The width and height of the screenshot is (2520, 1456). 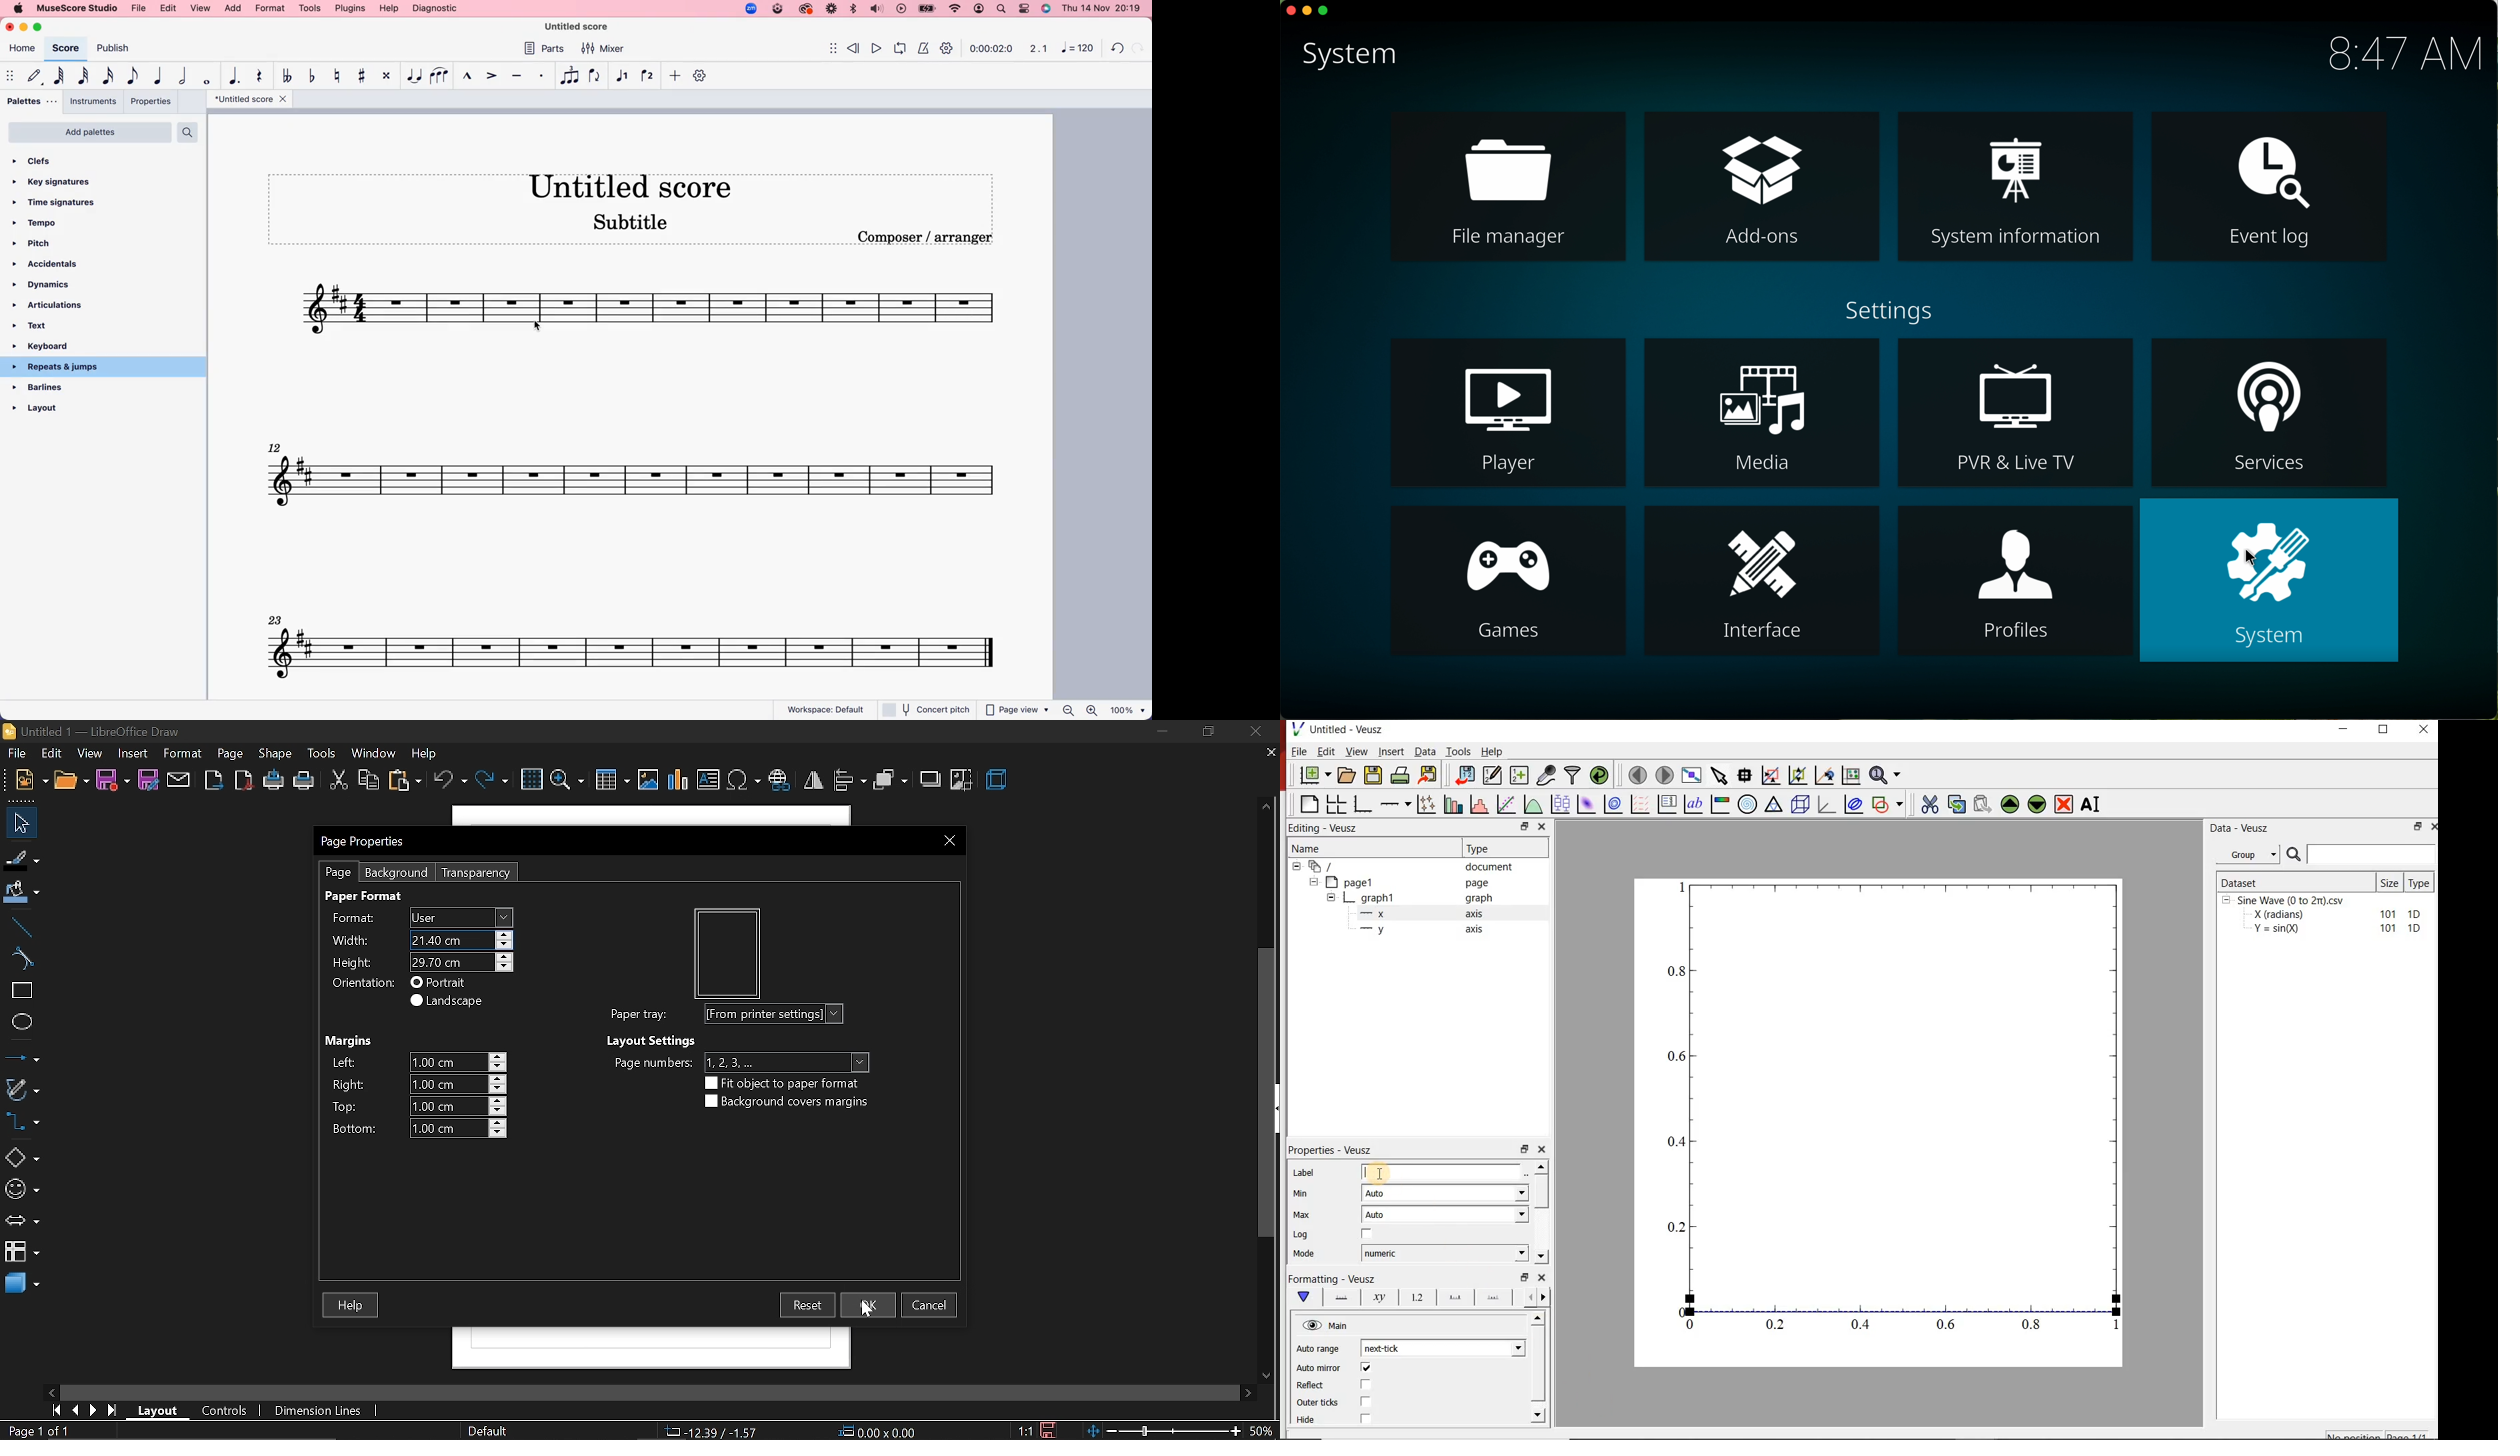 I want to click on background covers margin, so click(x=789, y=1101).